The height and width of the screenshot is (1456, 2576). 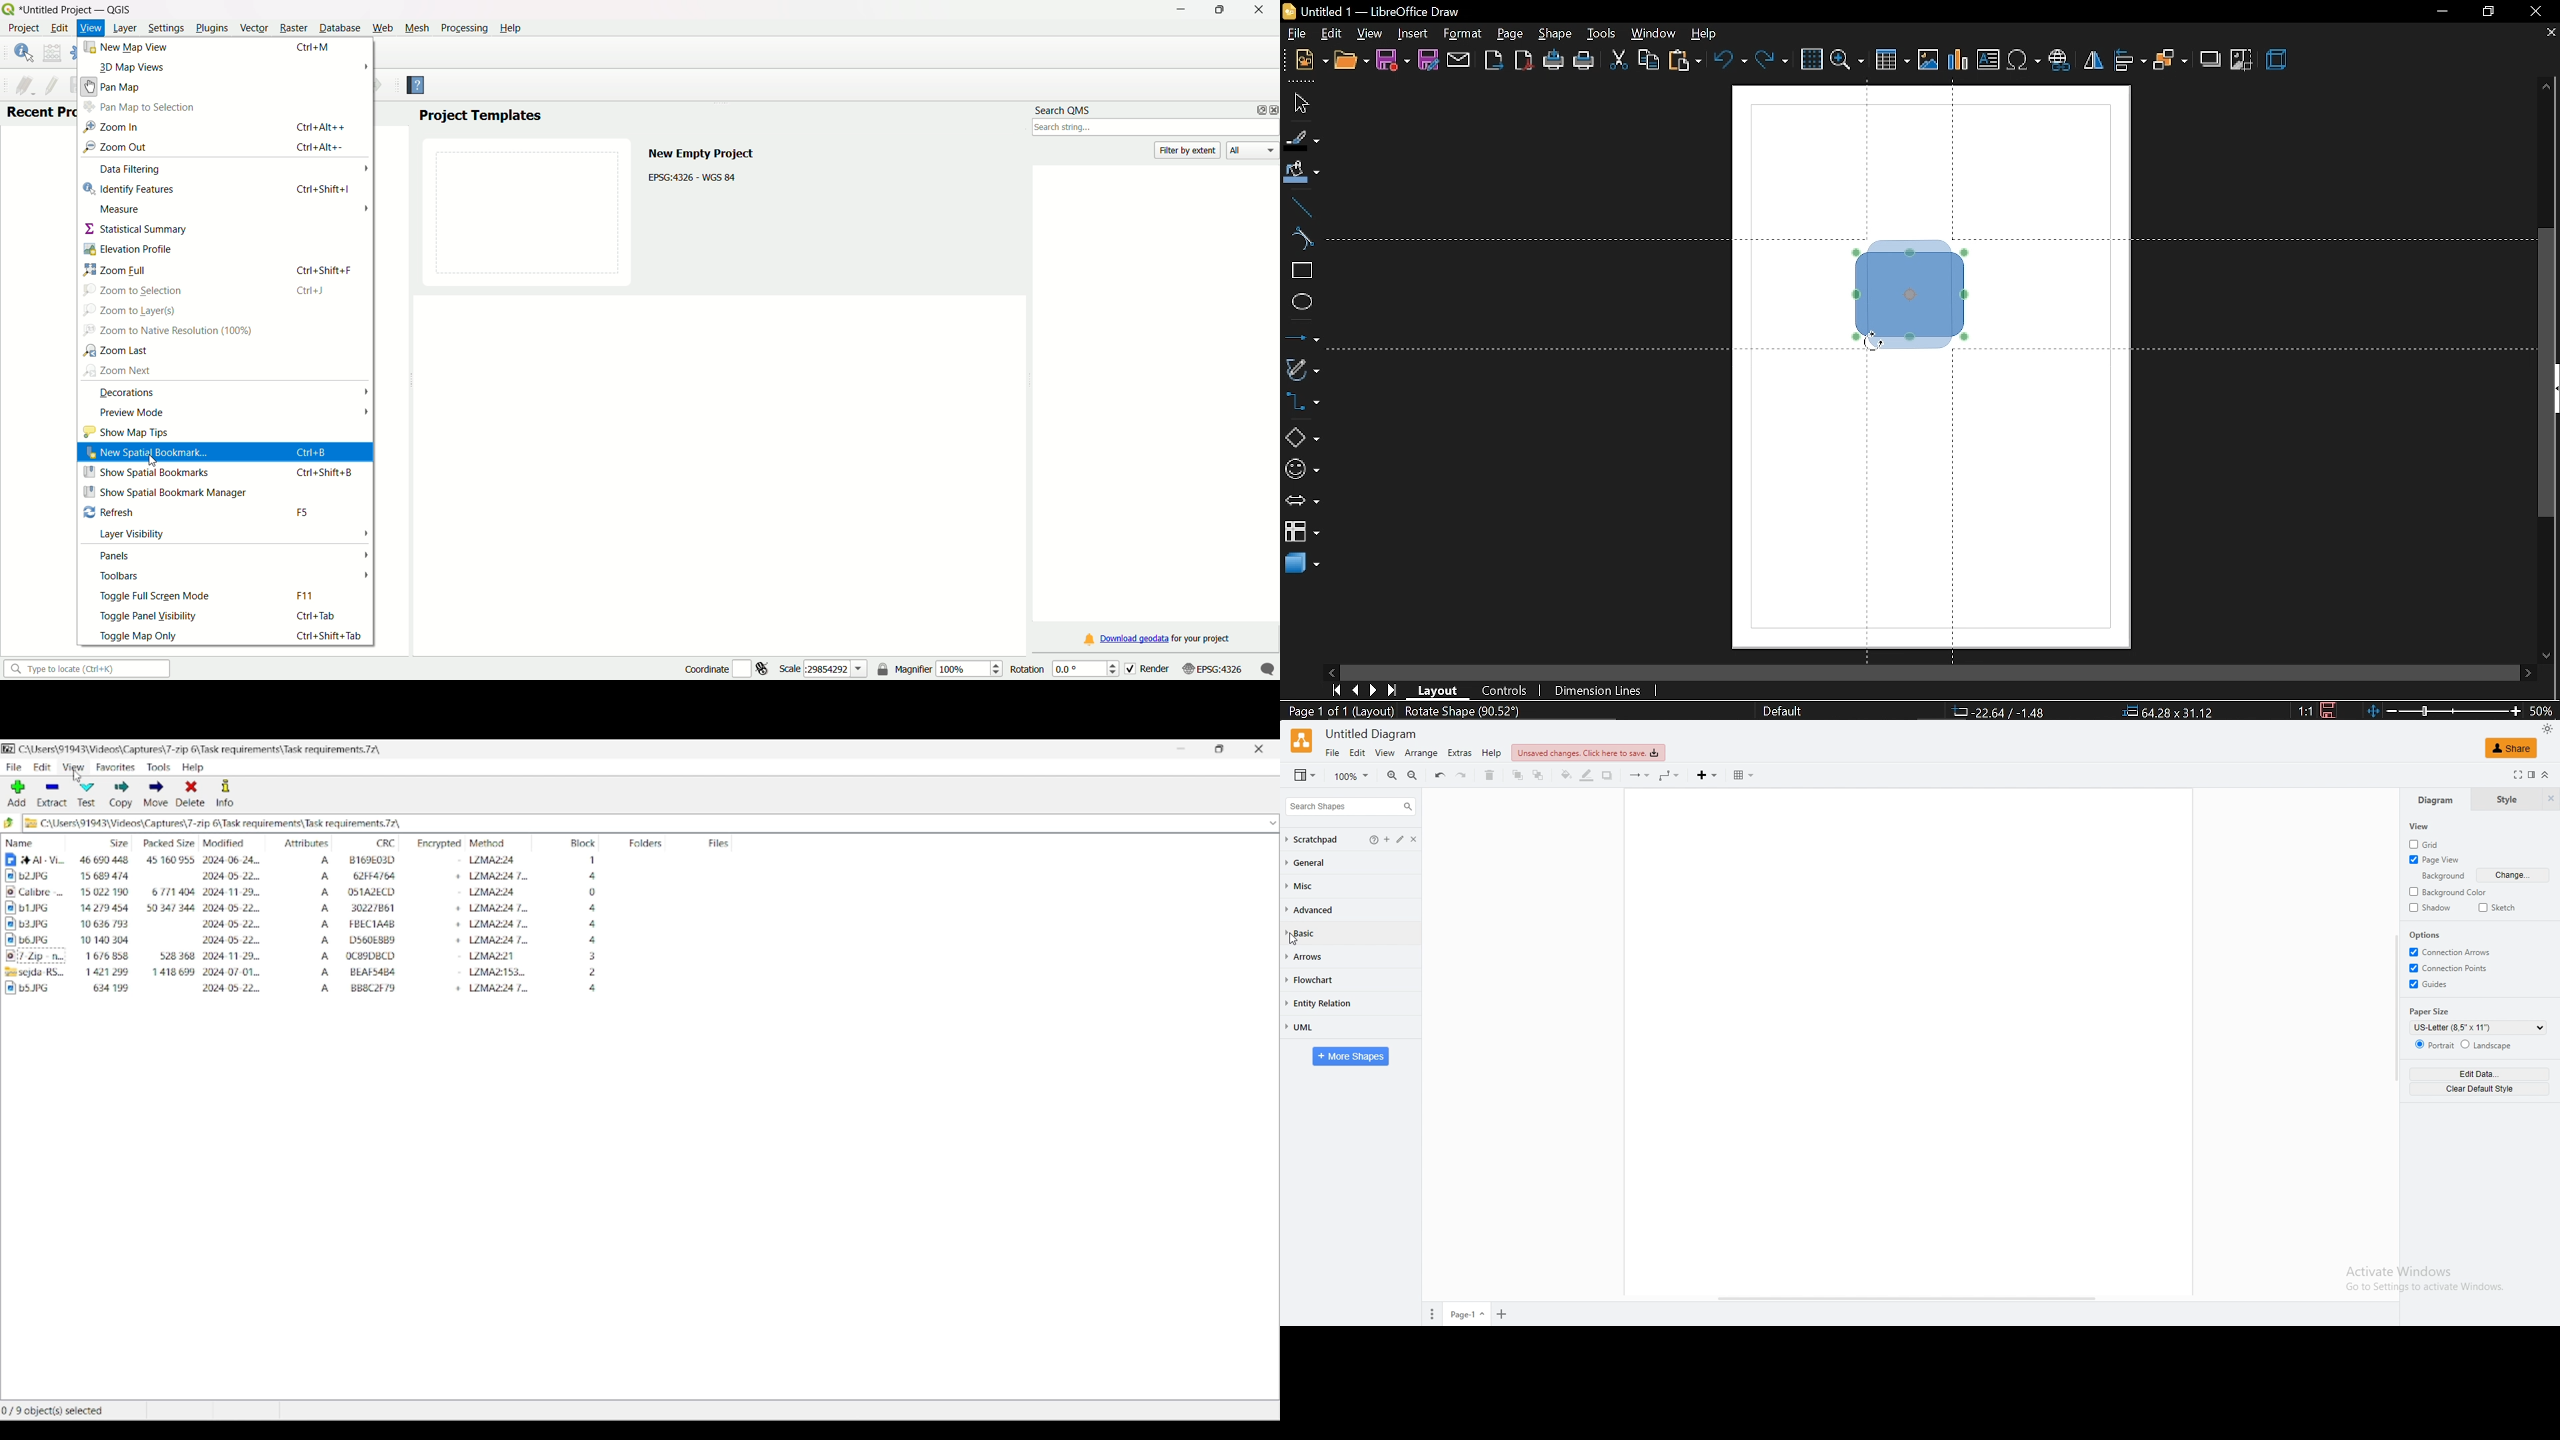 What do you see at coordinates (1371, 35) in the screenshot?
I see `view` at bounding box center [1371, 35].